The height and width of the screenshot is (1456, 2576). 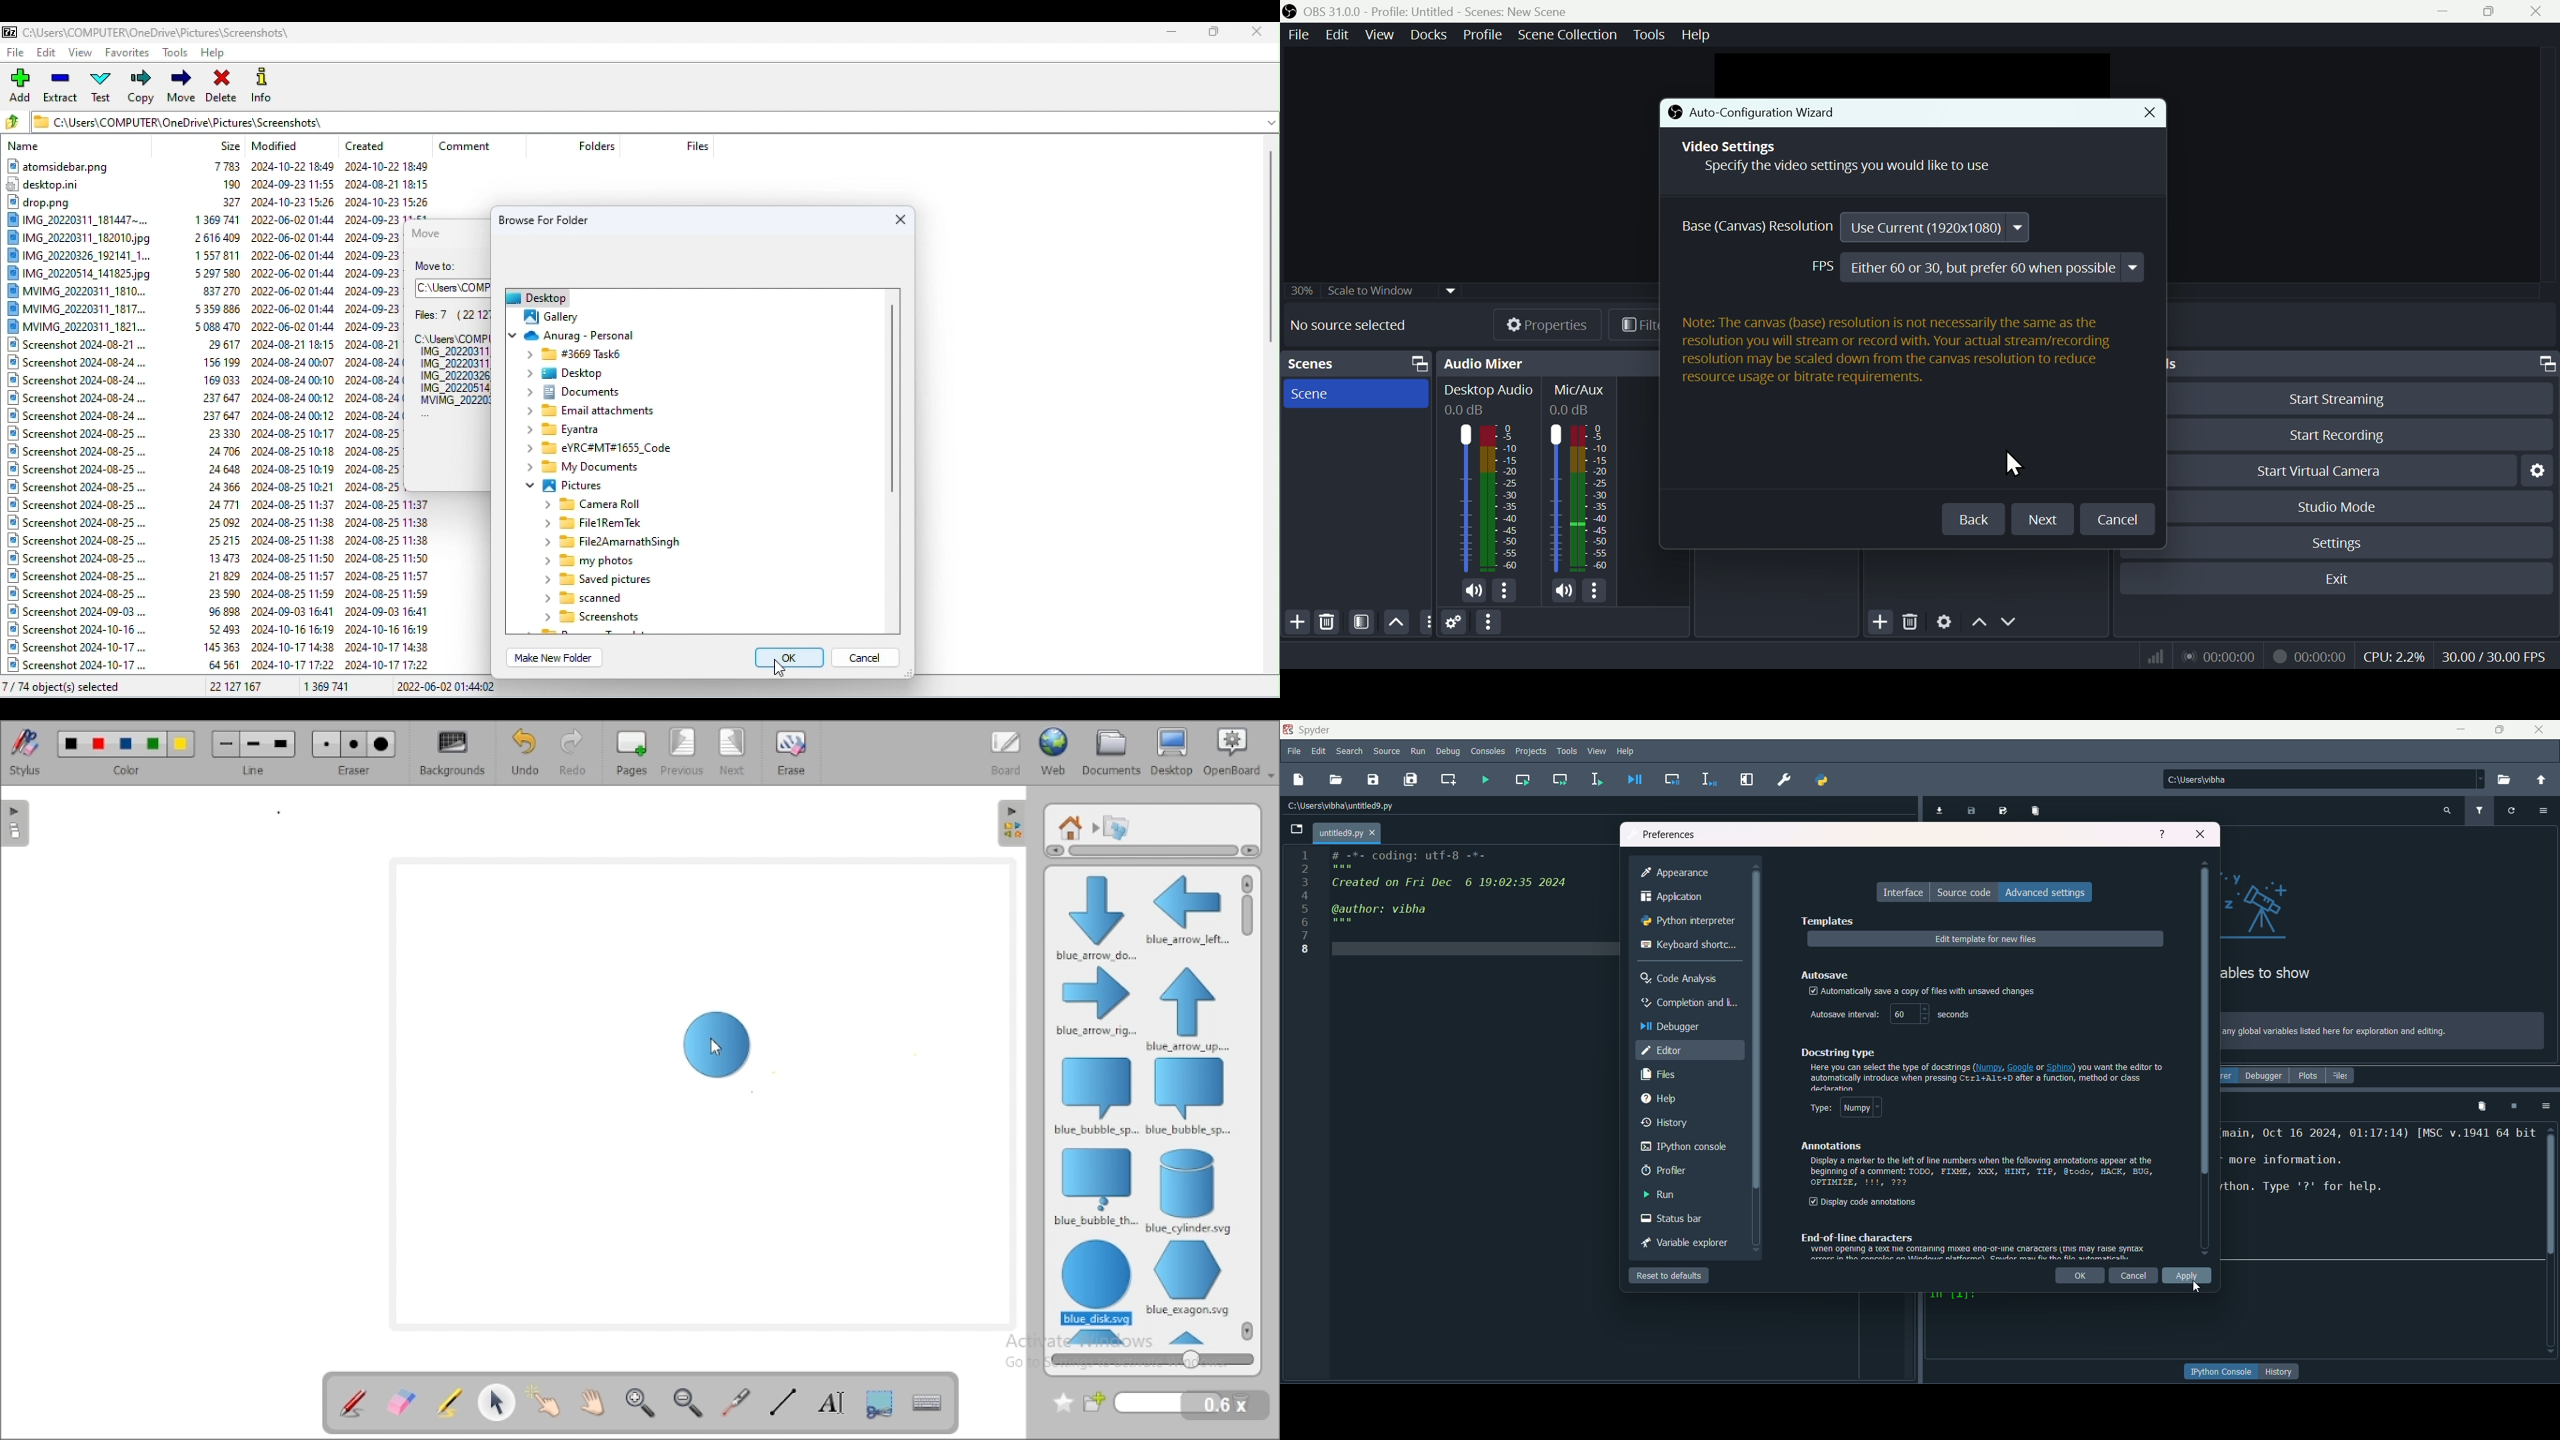 I want to click on open file, so click(x=1337, y=780).